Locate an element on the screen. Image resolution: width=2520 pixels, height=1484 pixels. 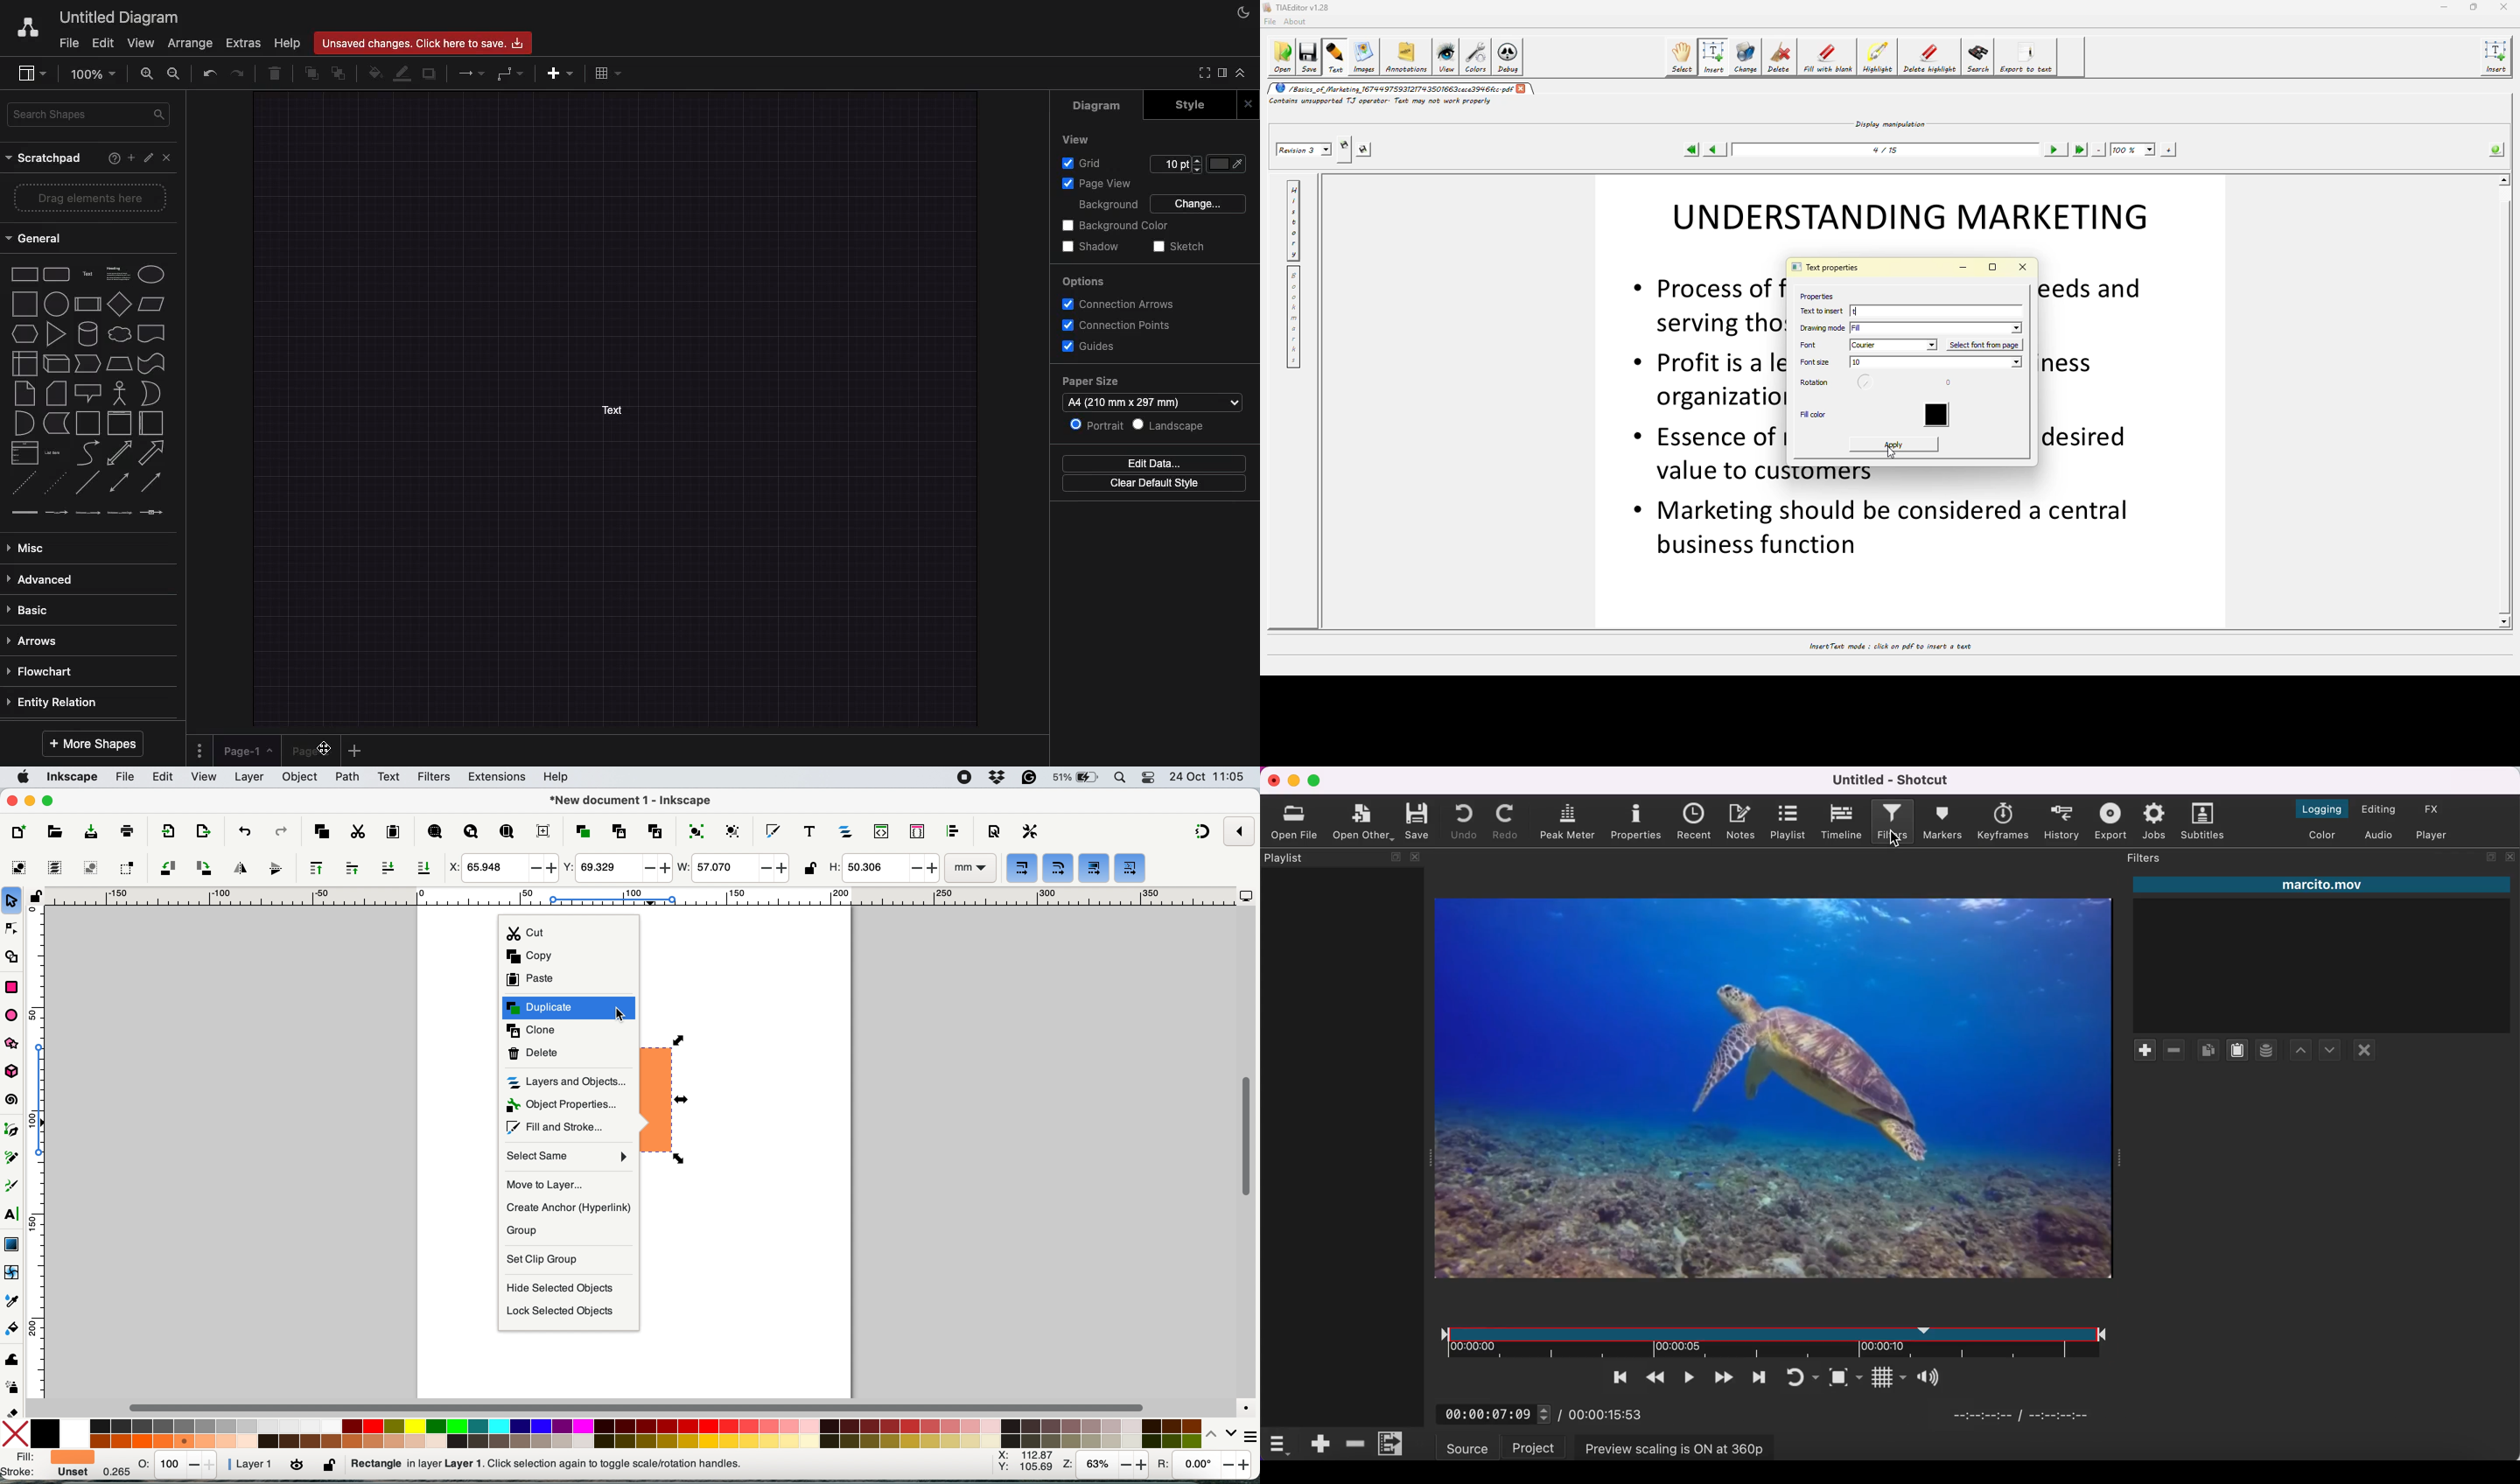
Clear default style is located at coordinates (1158, 484).